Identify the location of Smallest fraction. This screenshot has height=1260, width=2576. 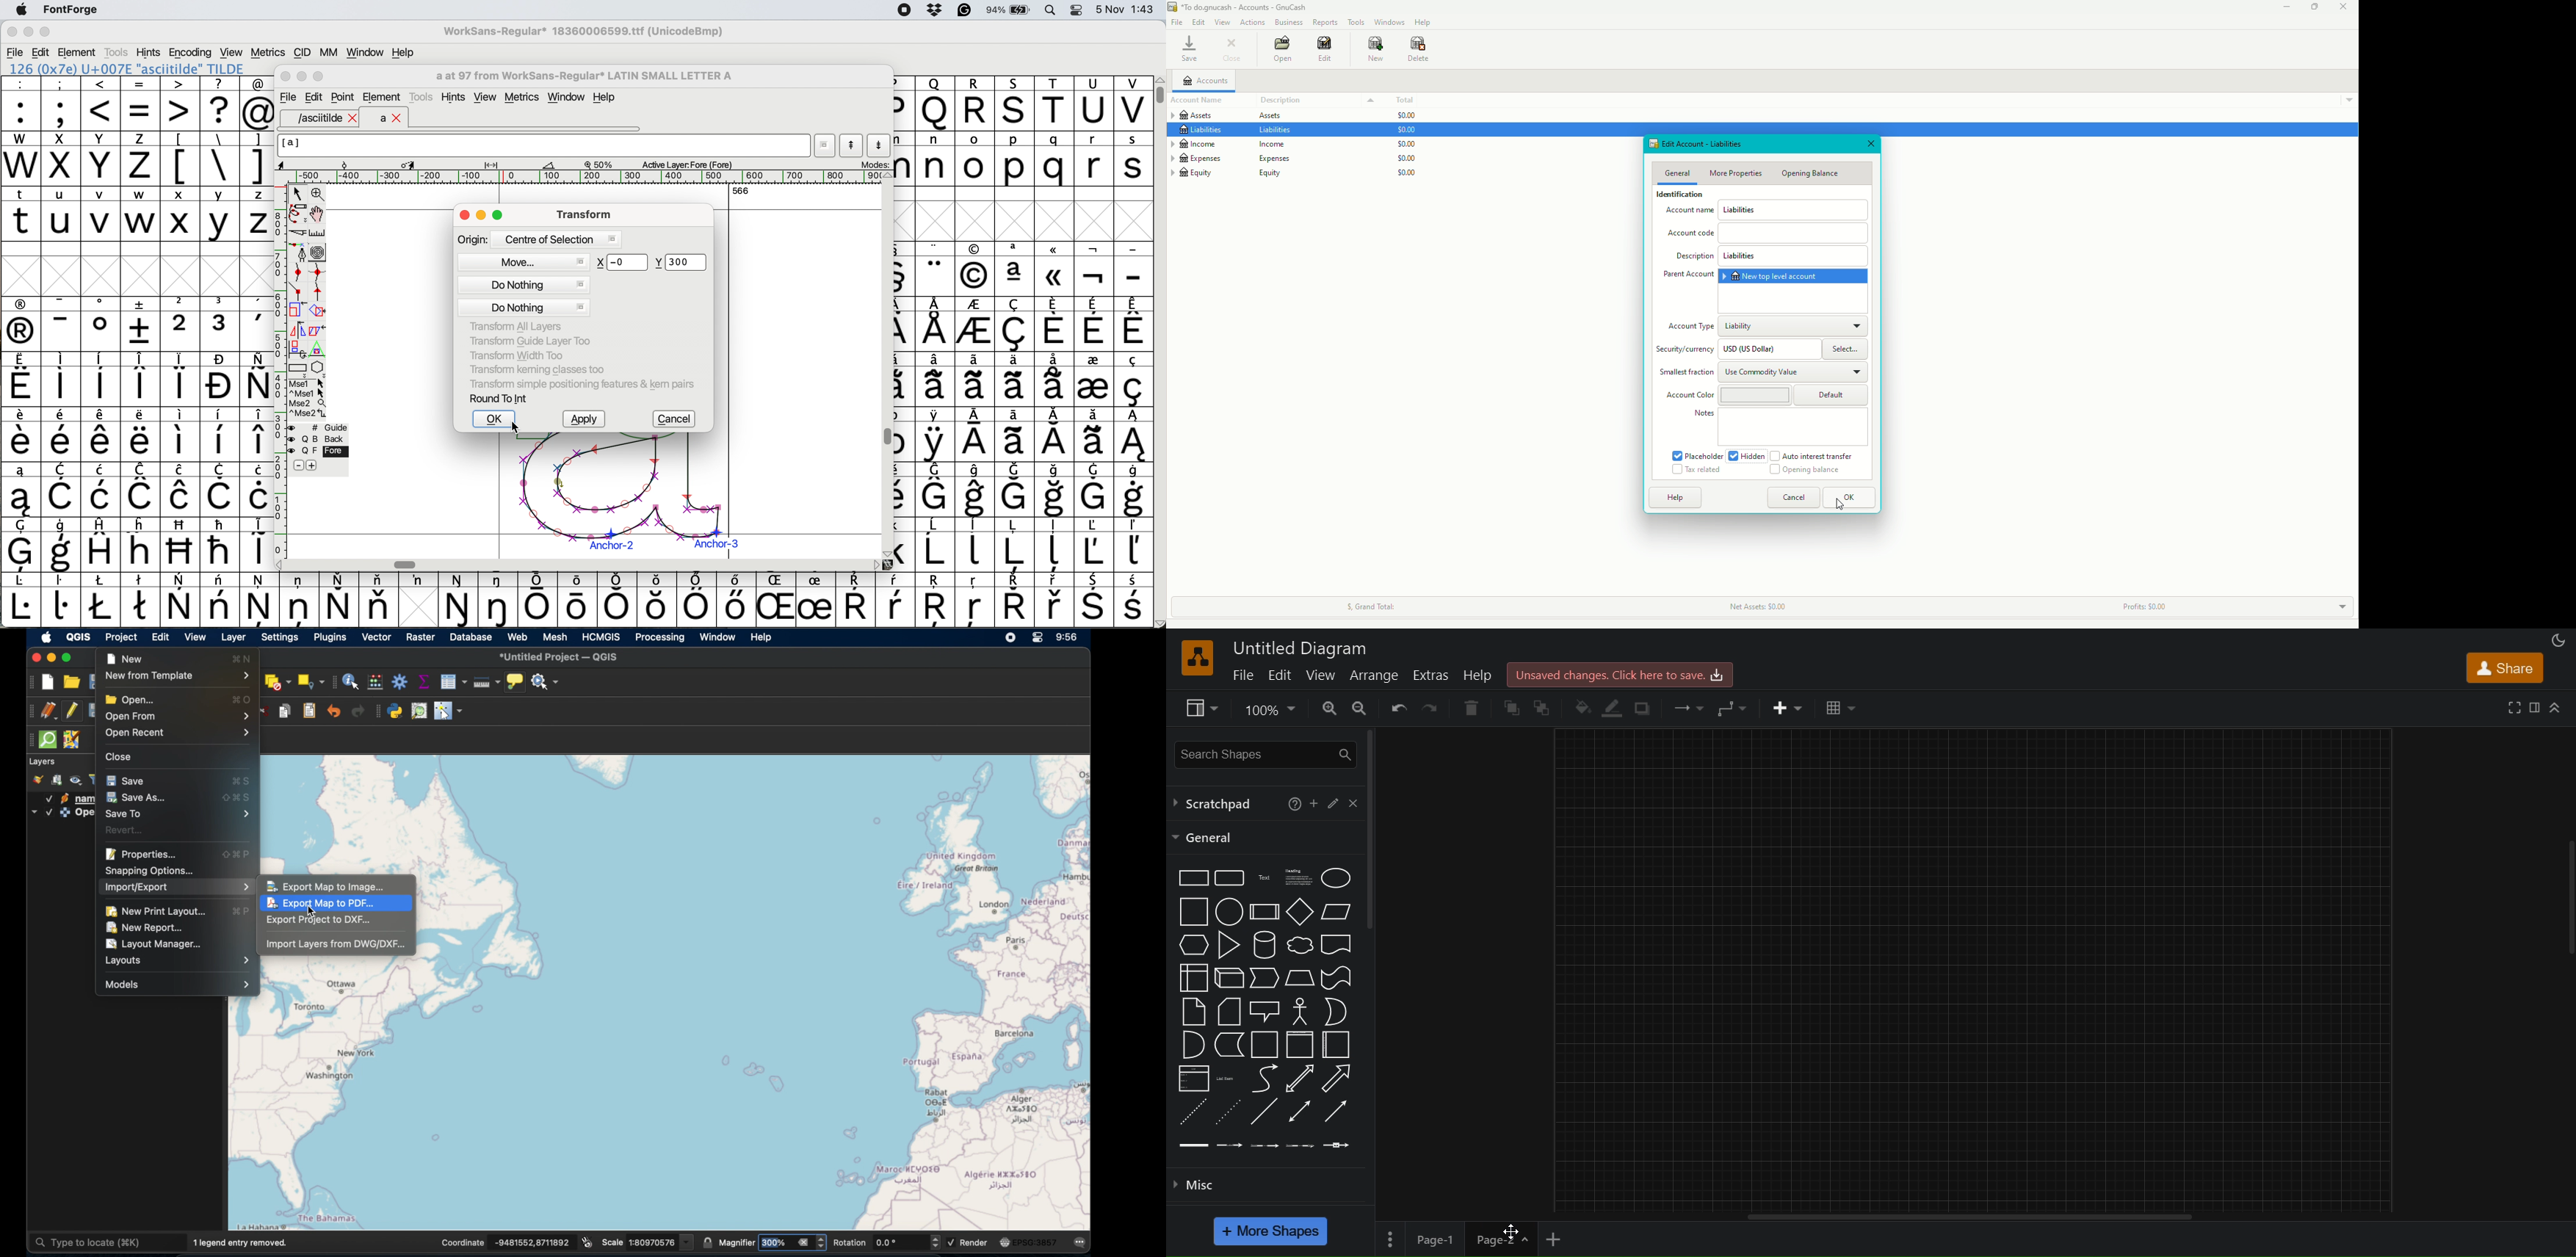
(1686, 373).